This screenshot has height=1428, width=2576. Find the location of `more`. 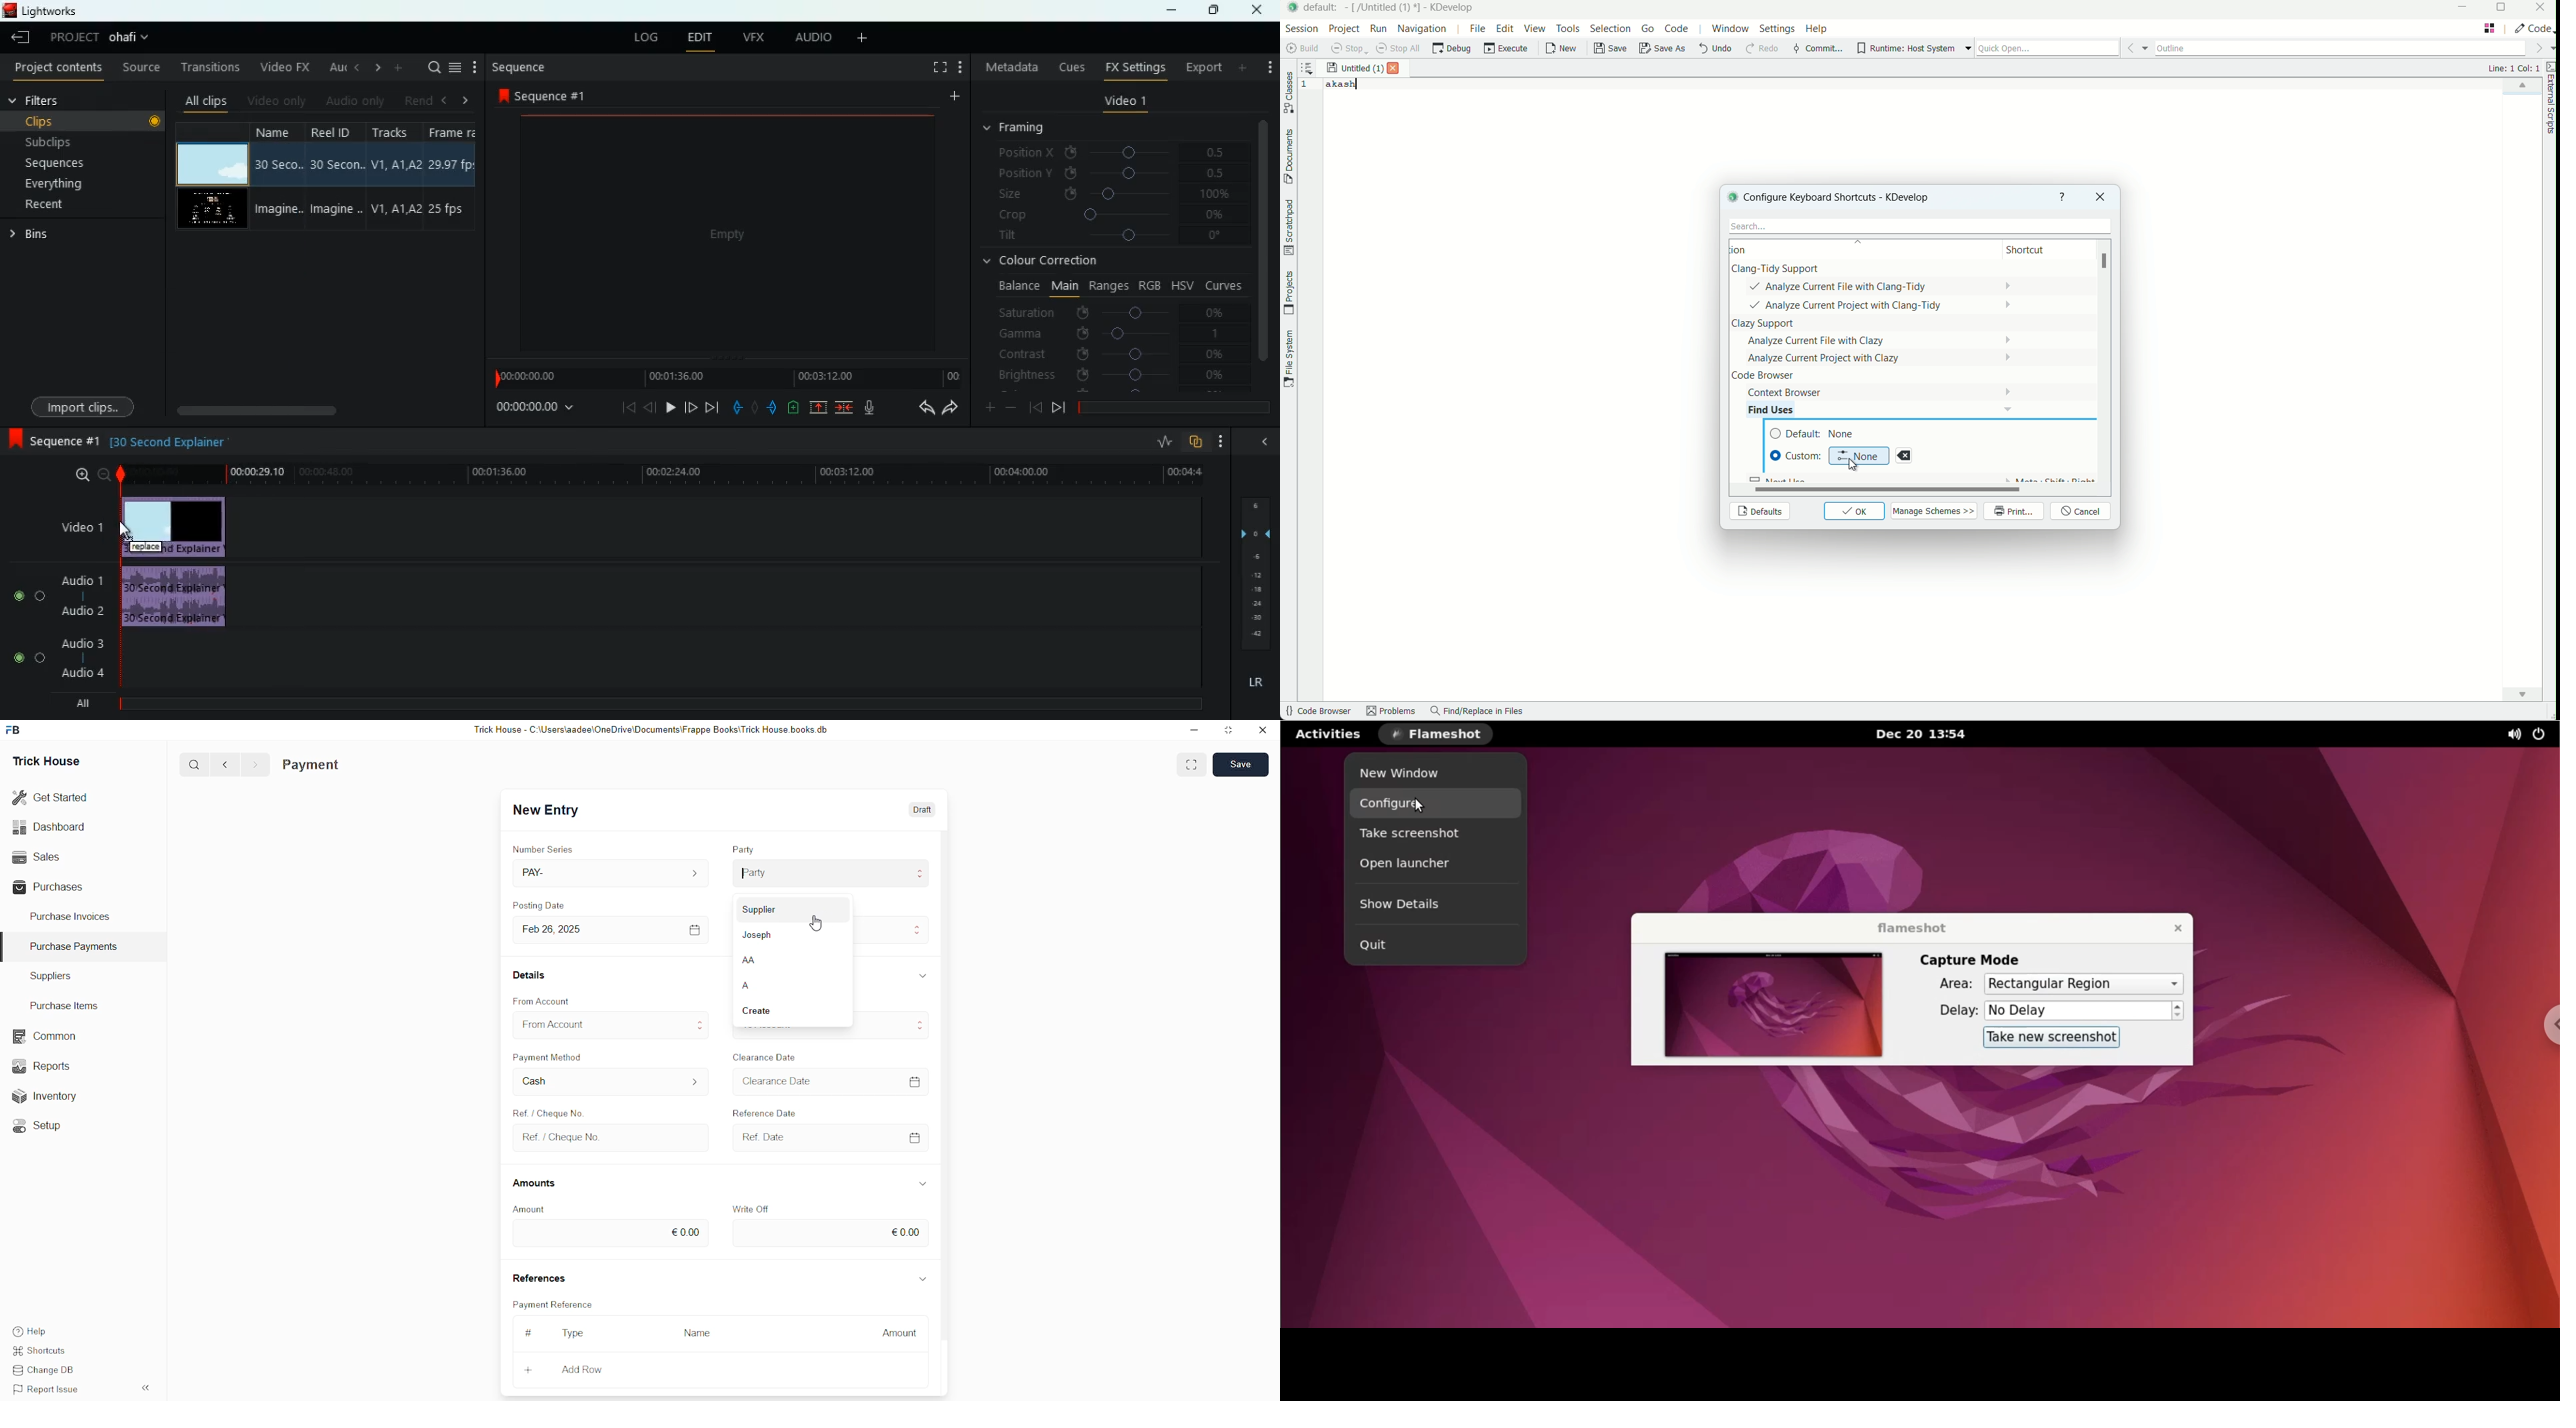

more is located at coordinates (398, 67).